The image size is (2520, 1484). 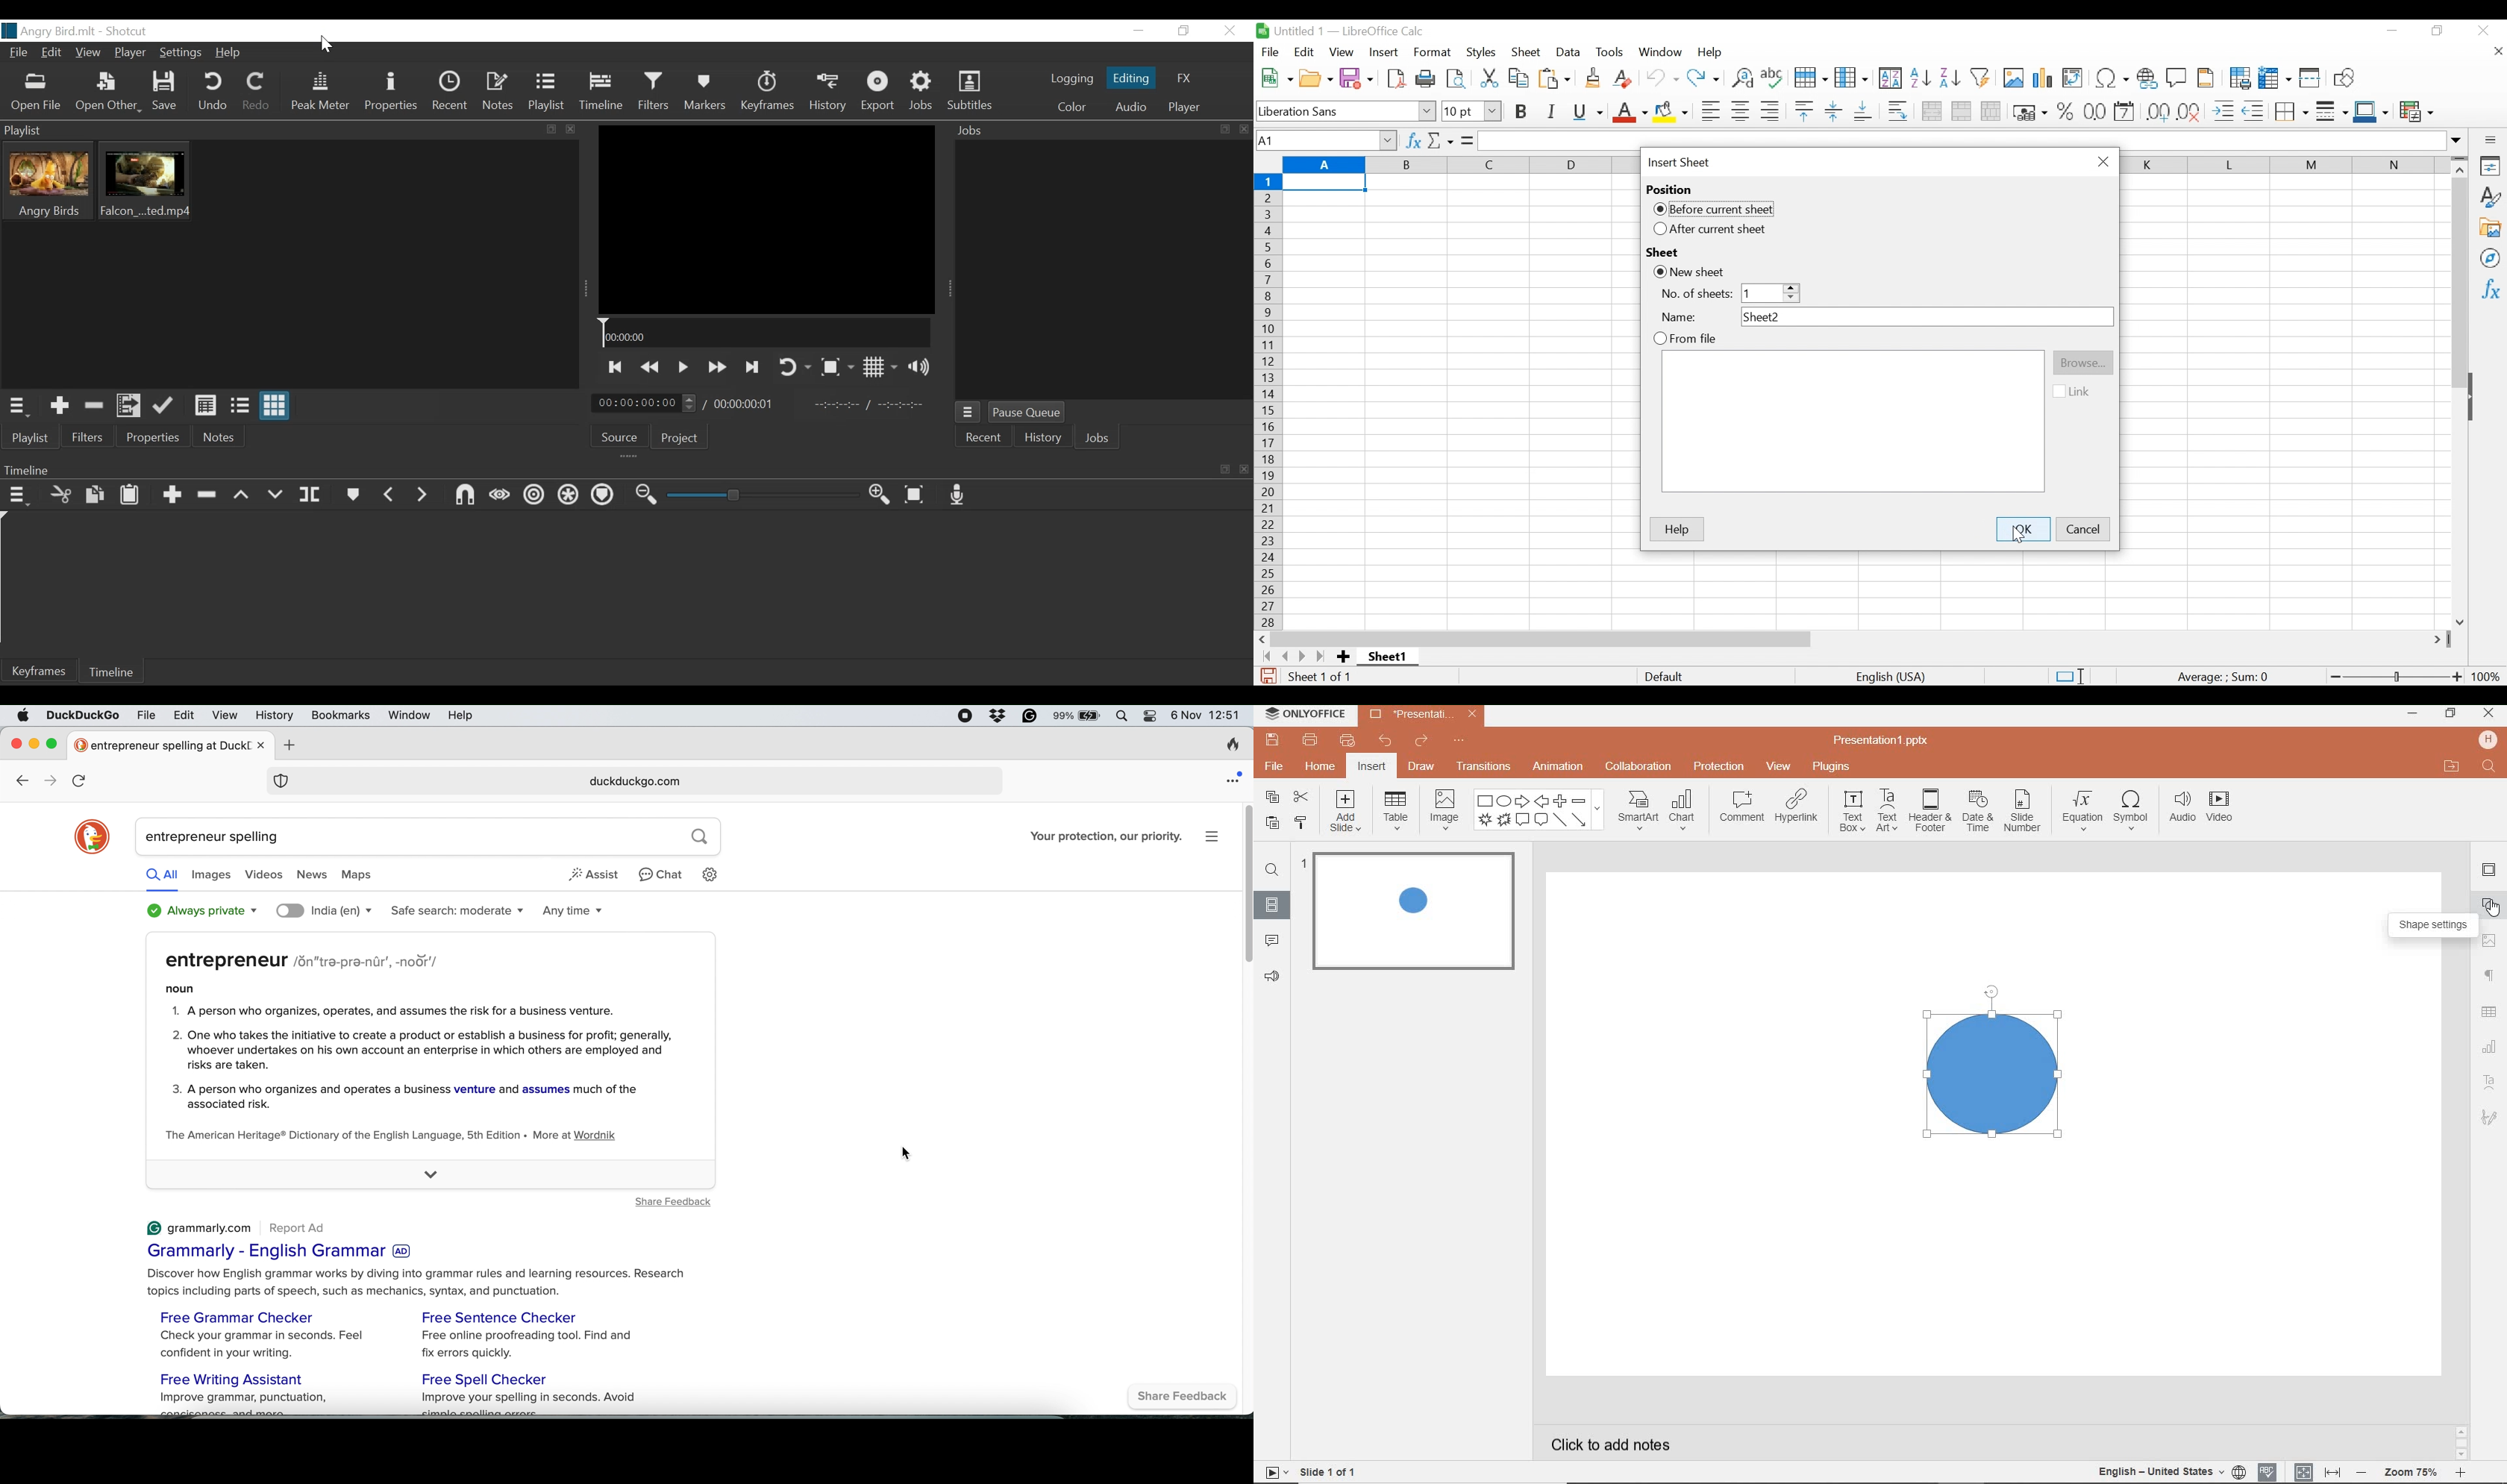 What do you see at coordinates (1271, 739) in the screenshot?
I see `save` at bounding box center [1271, 739].